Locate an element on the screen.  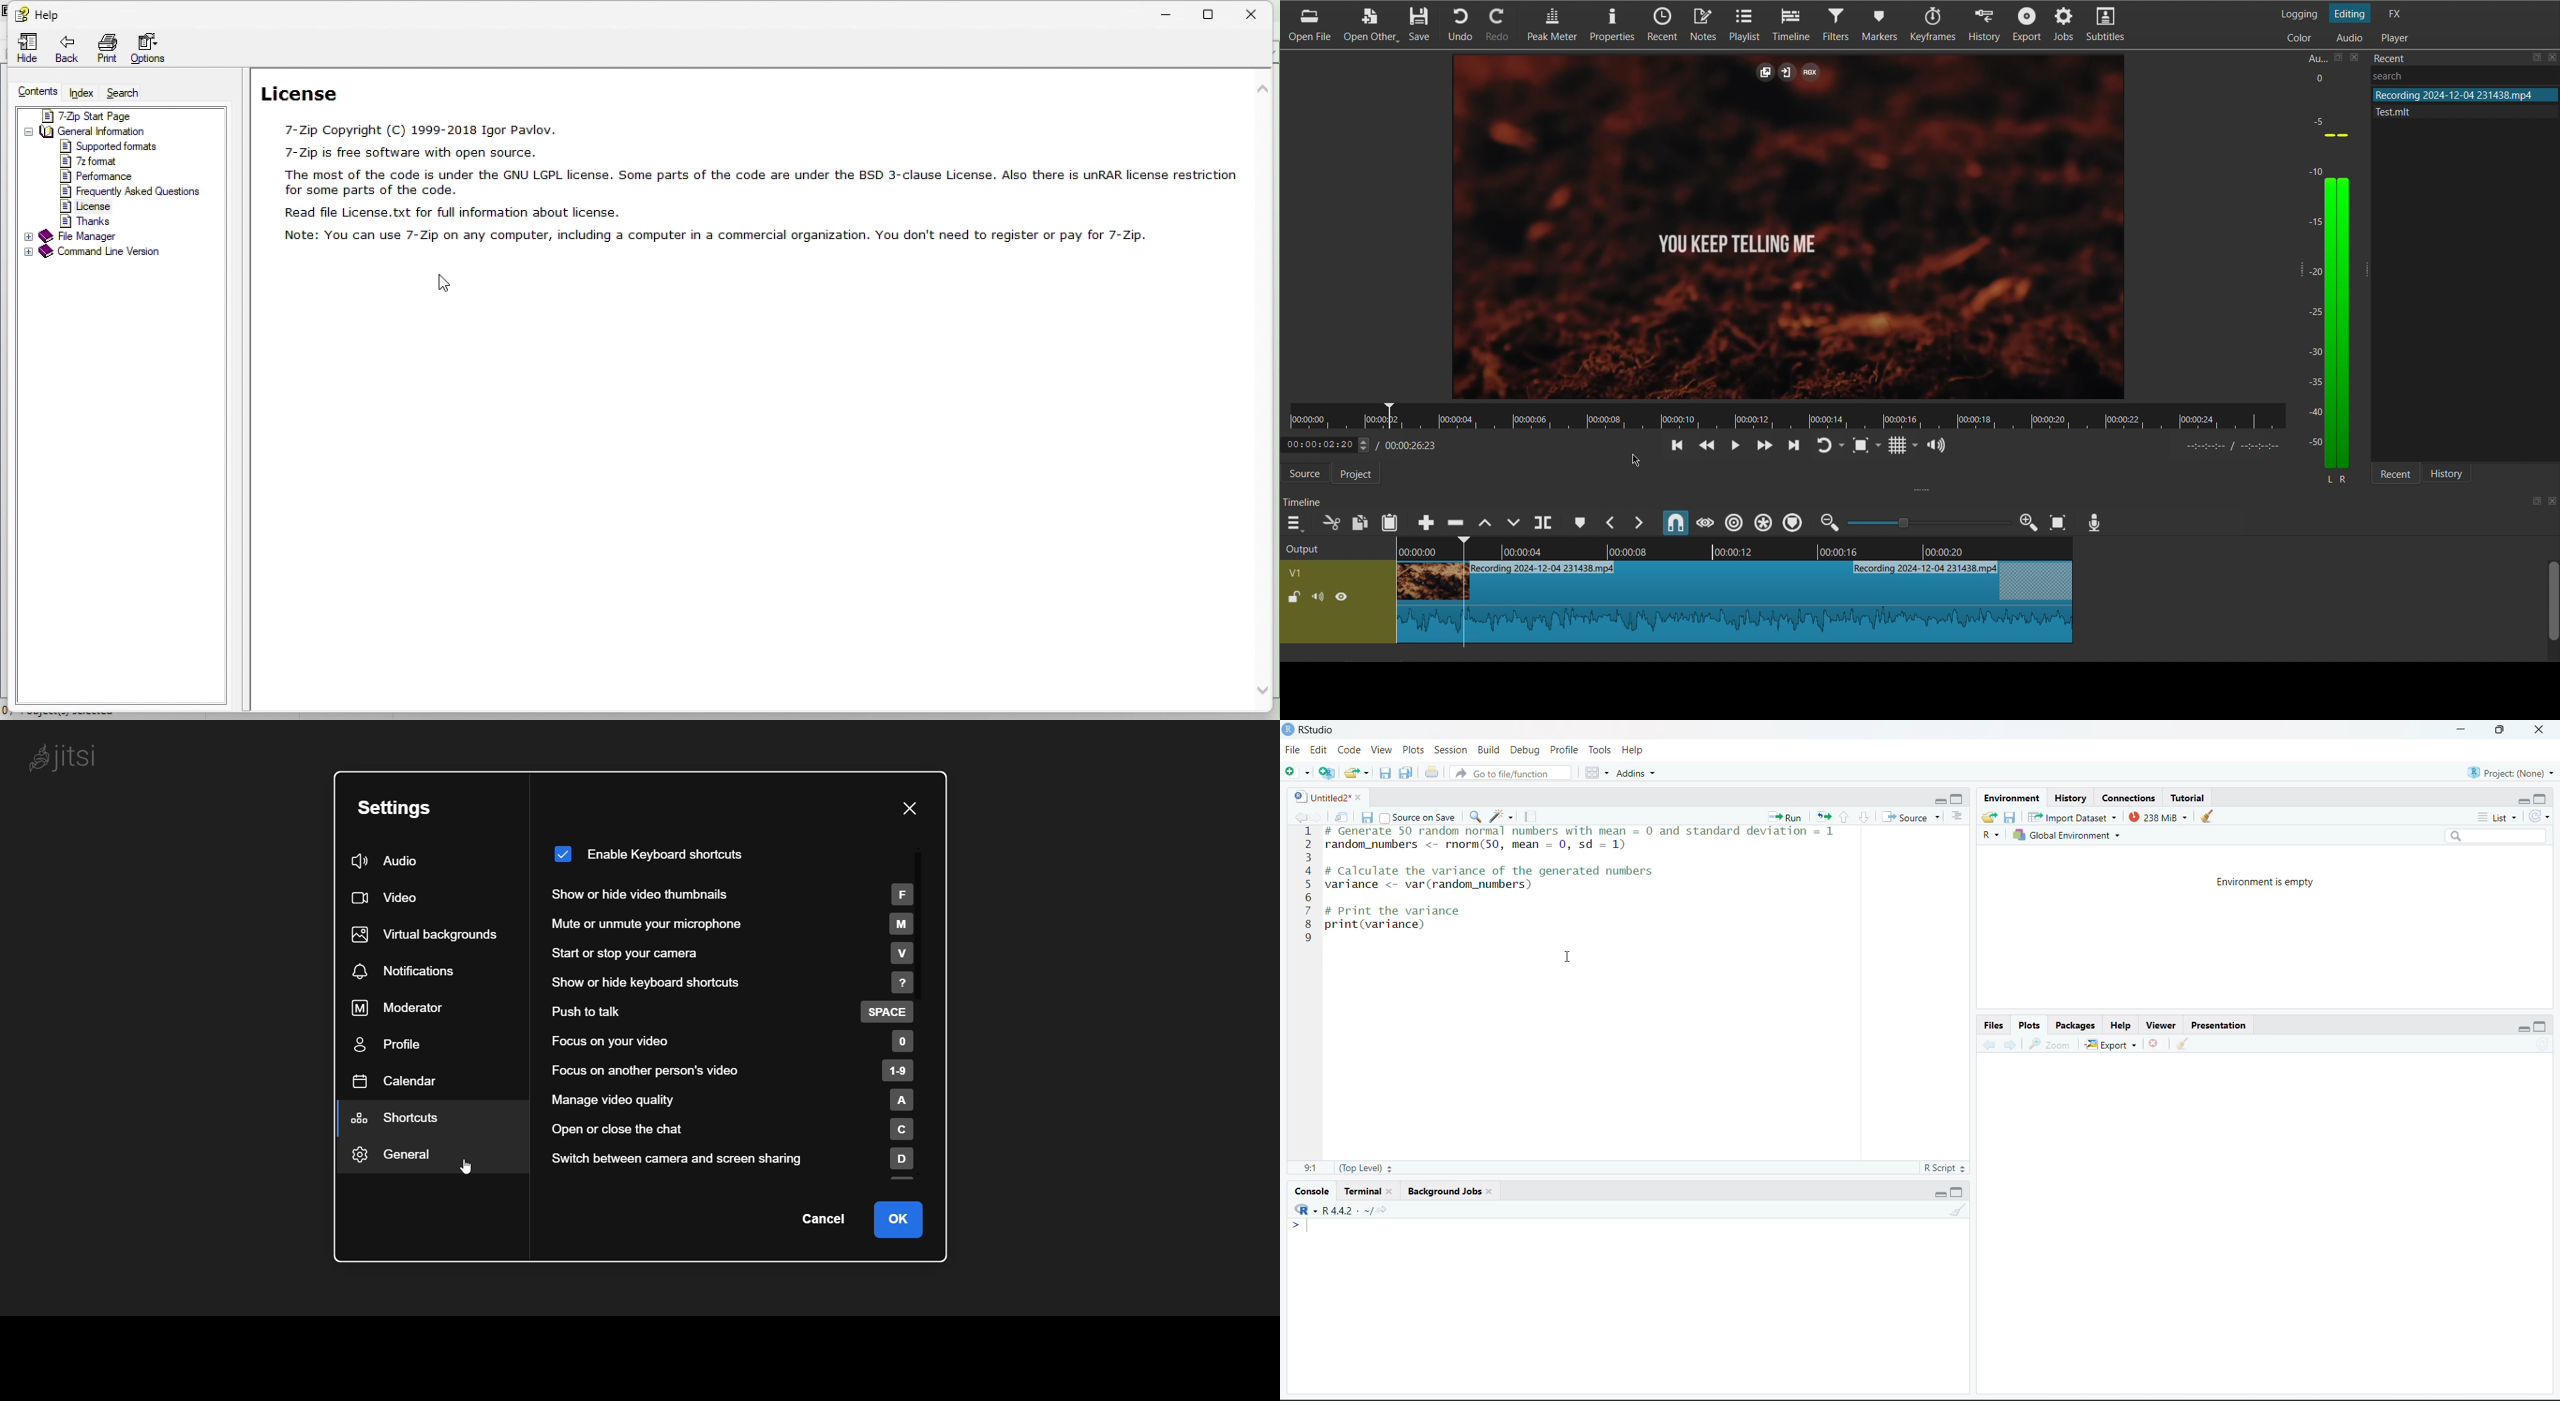
Cut is located at coordinates (1462, 594).